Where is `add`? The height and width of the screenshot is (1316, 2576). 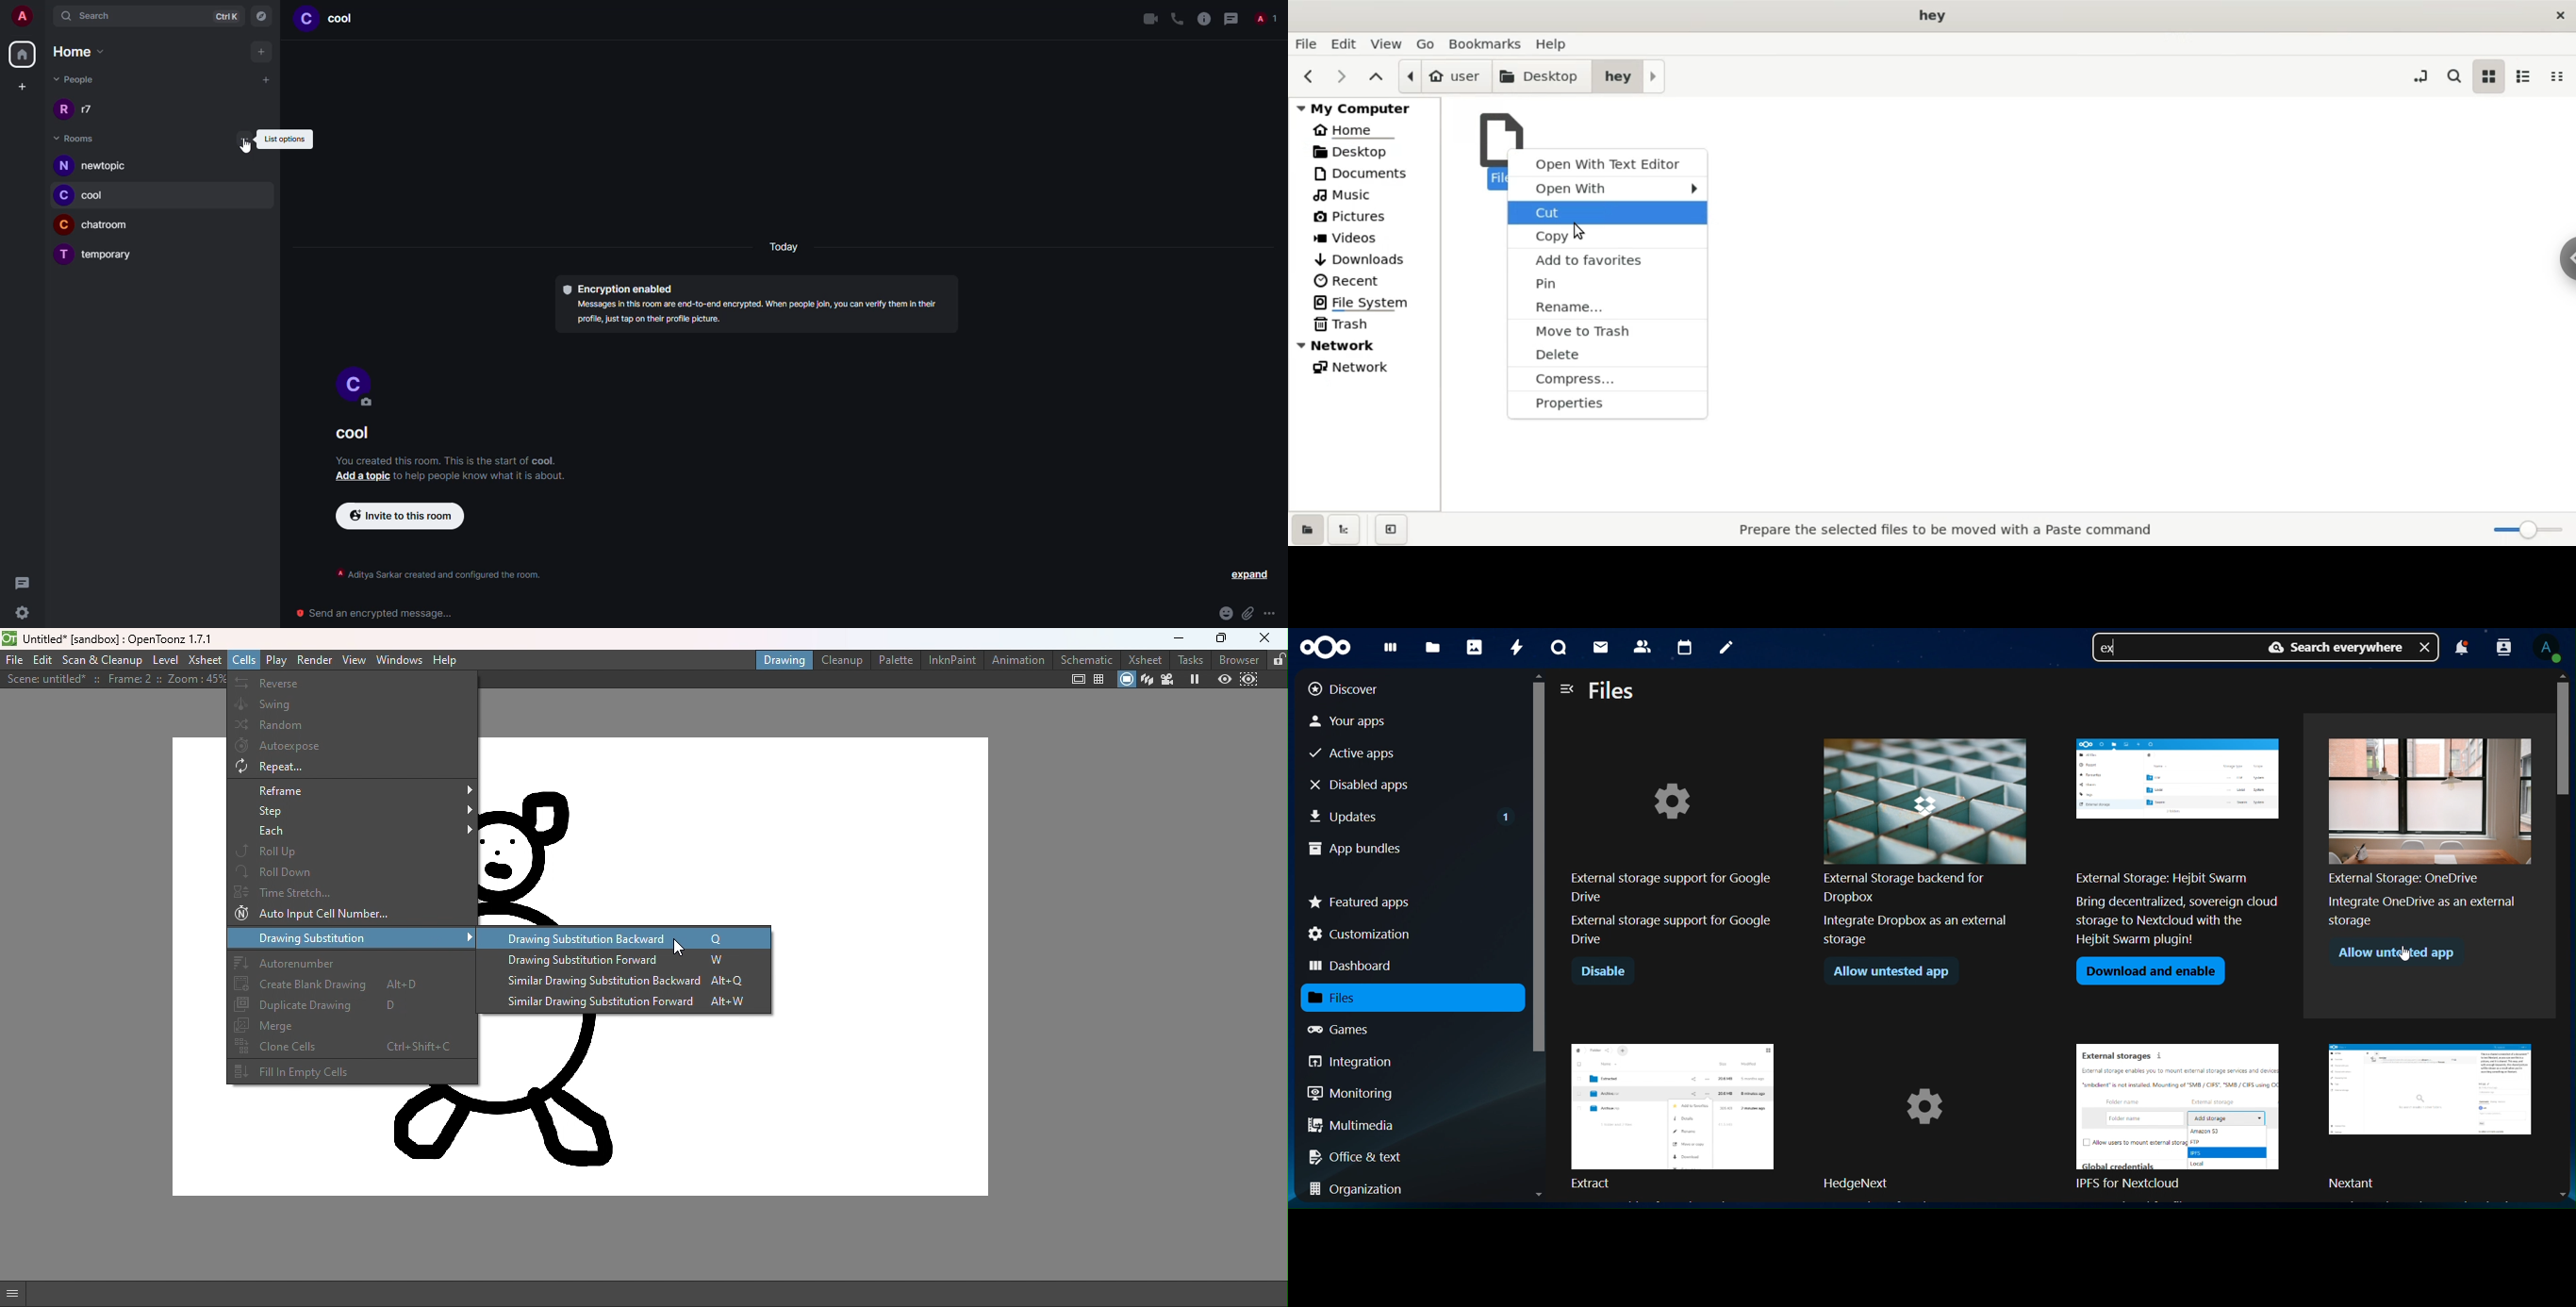
add is located at coordinates (261, 51).